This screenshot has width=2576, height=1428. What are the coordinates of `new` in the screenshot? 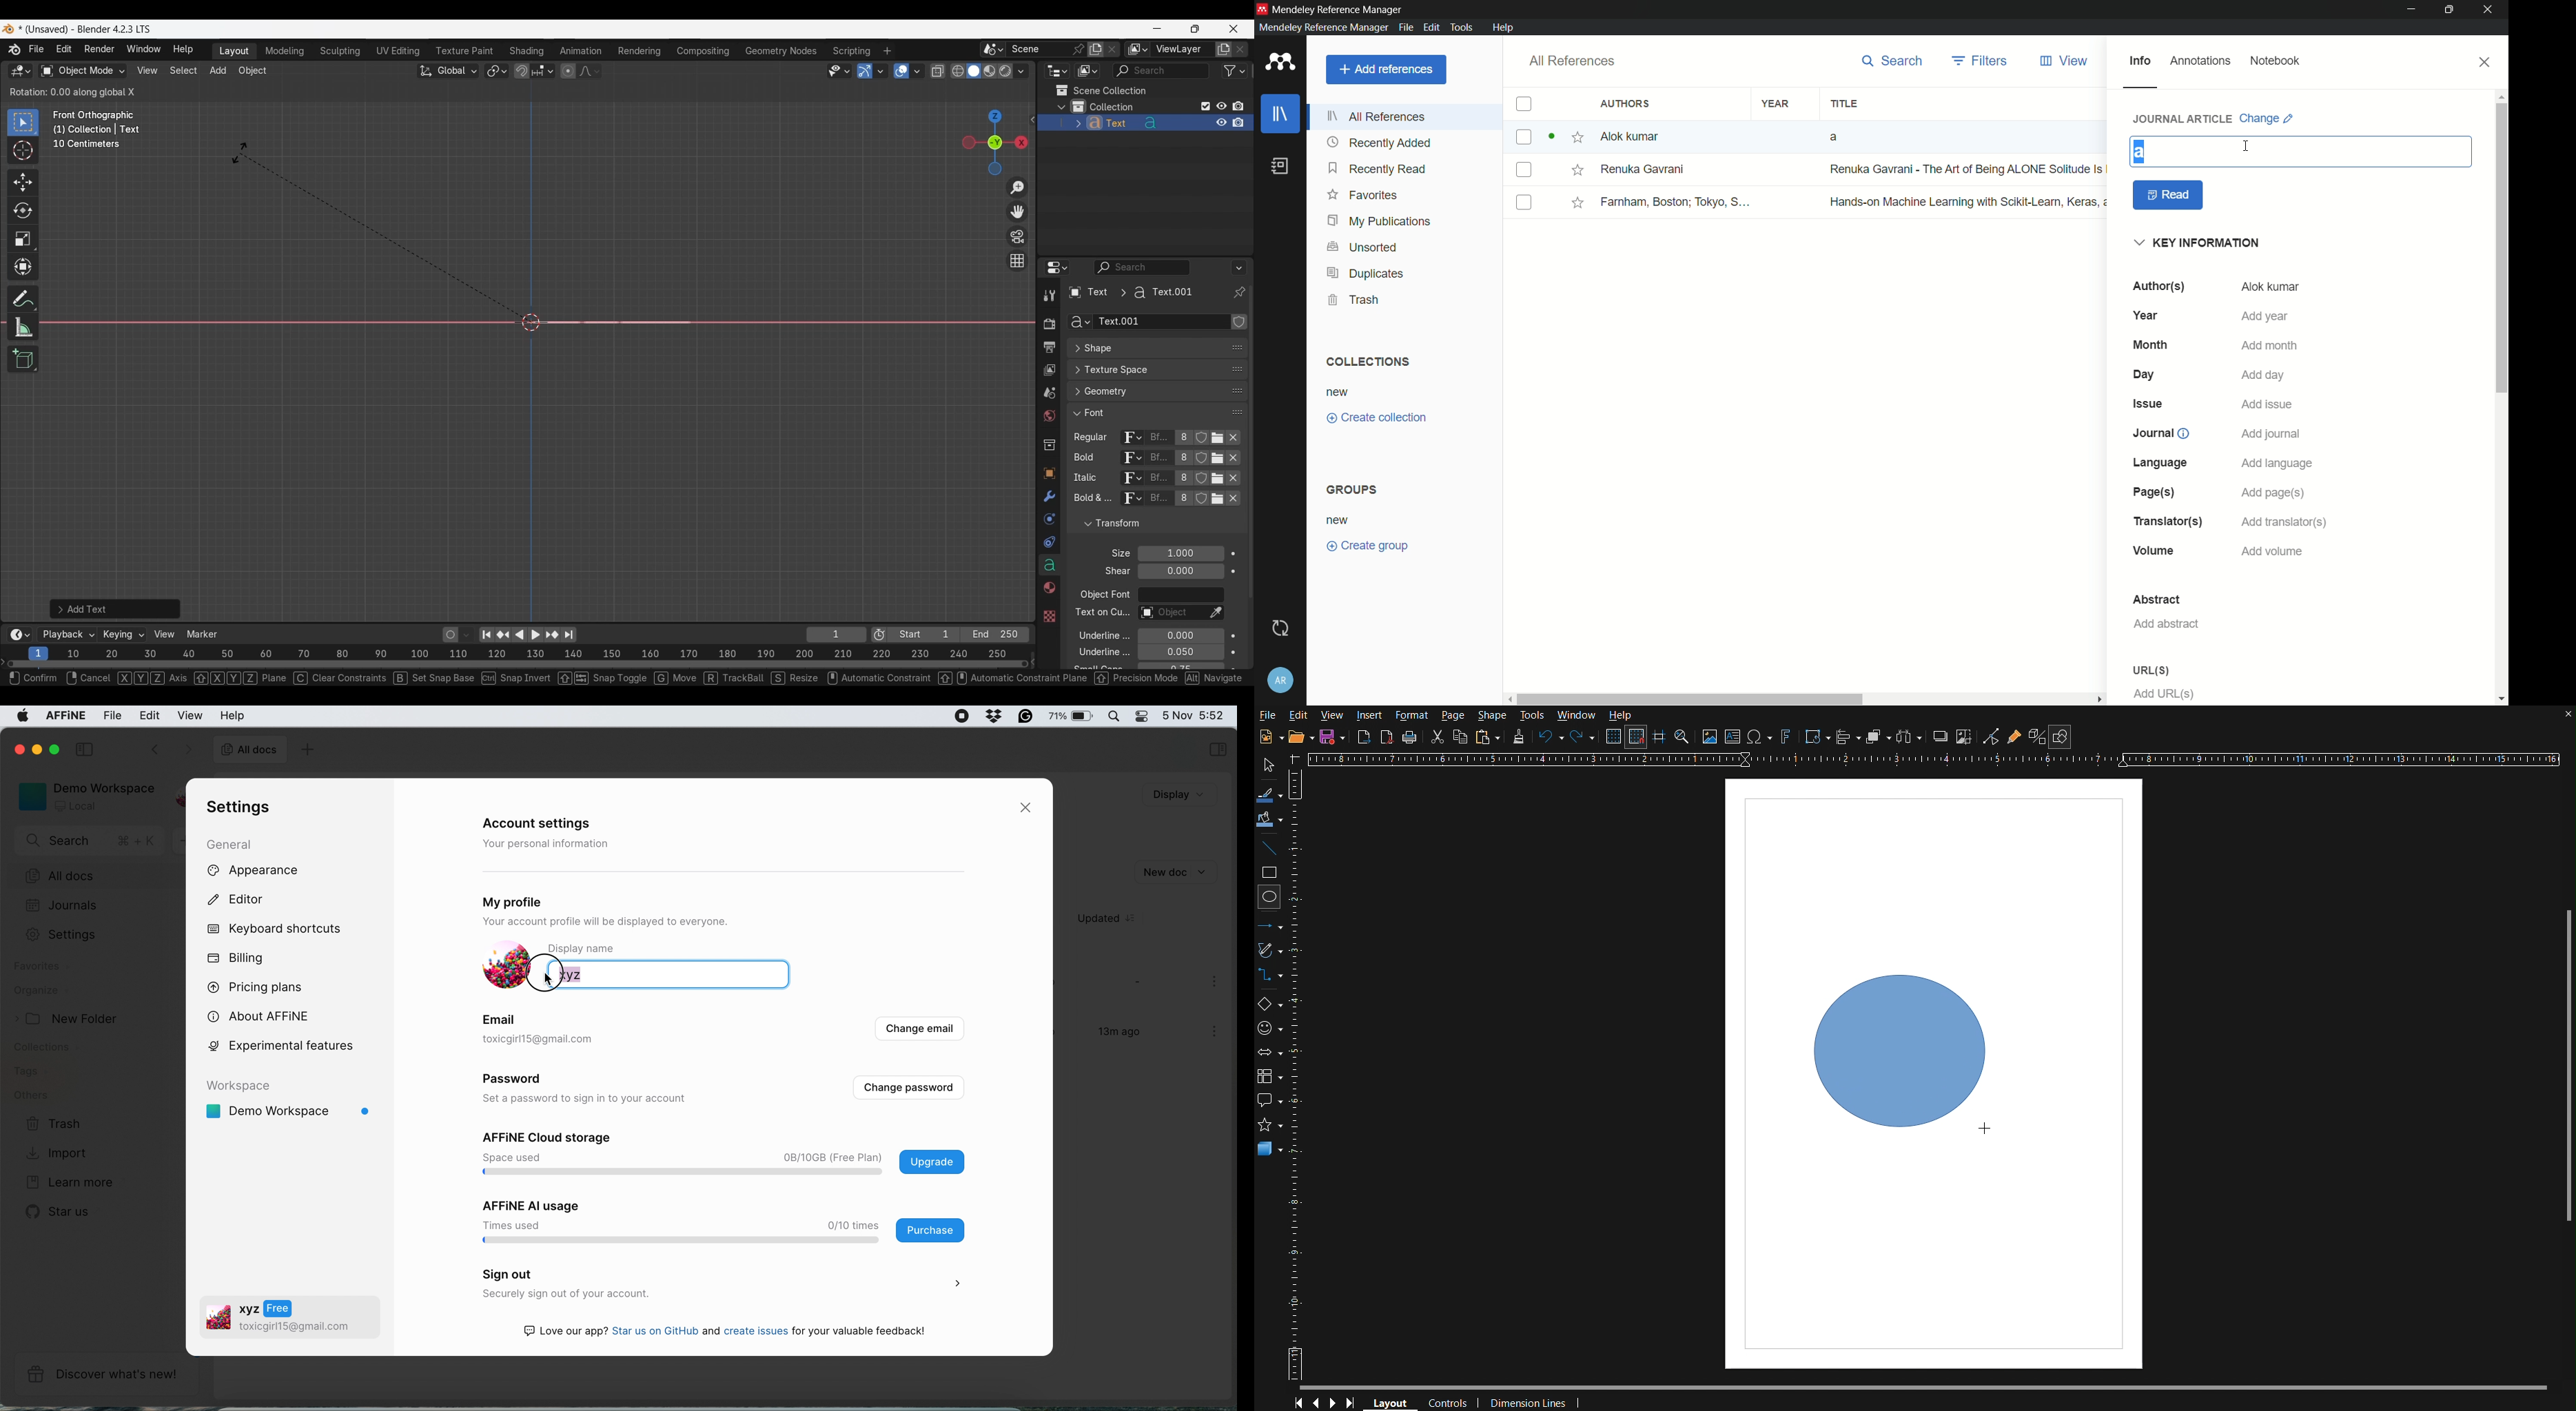 It's located at (1338, 393).